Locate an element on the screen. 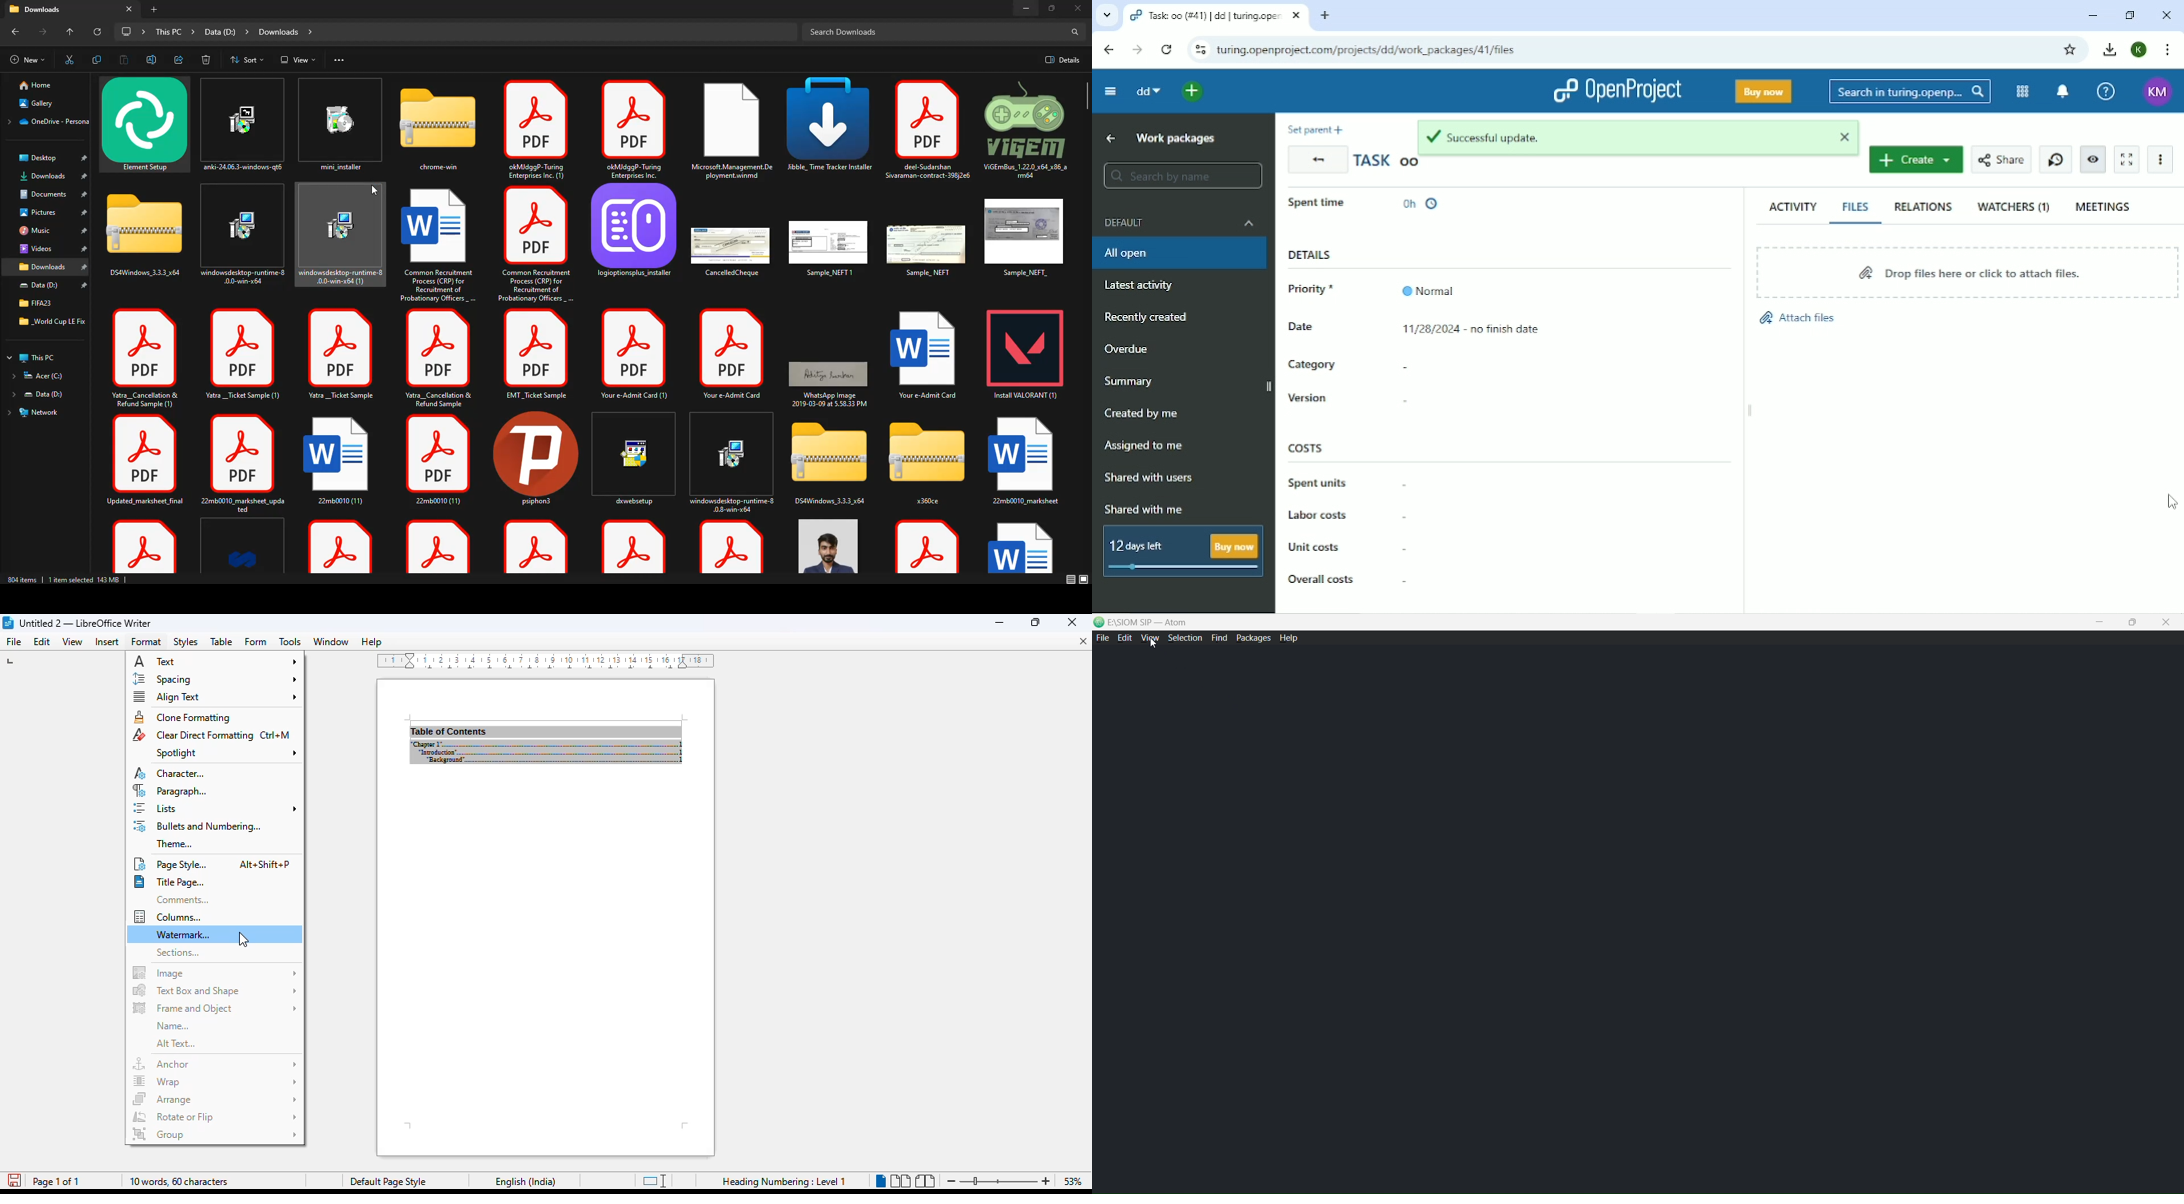 This screenshot has height=1204, width=2184. paragraph is located at coordinates (170, 791).